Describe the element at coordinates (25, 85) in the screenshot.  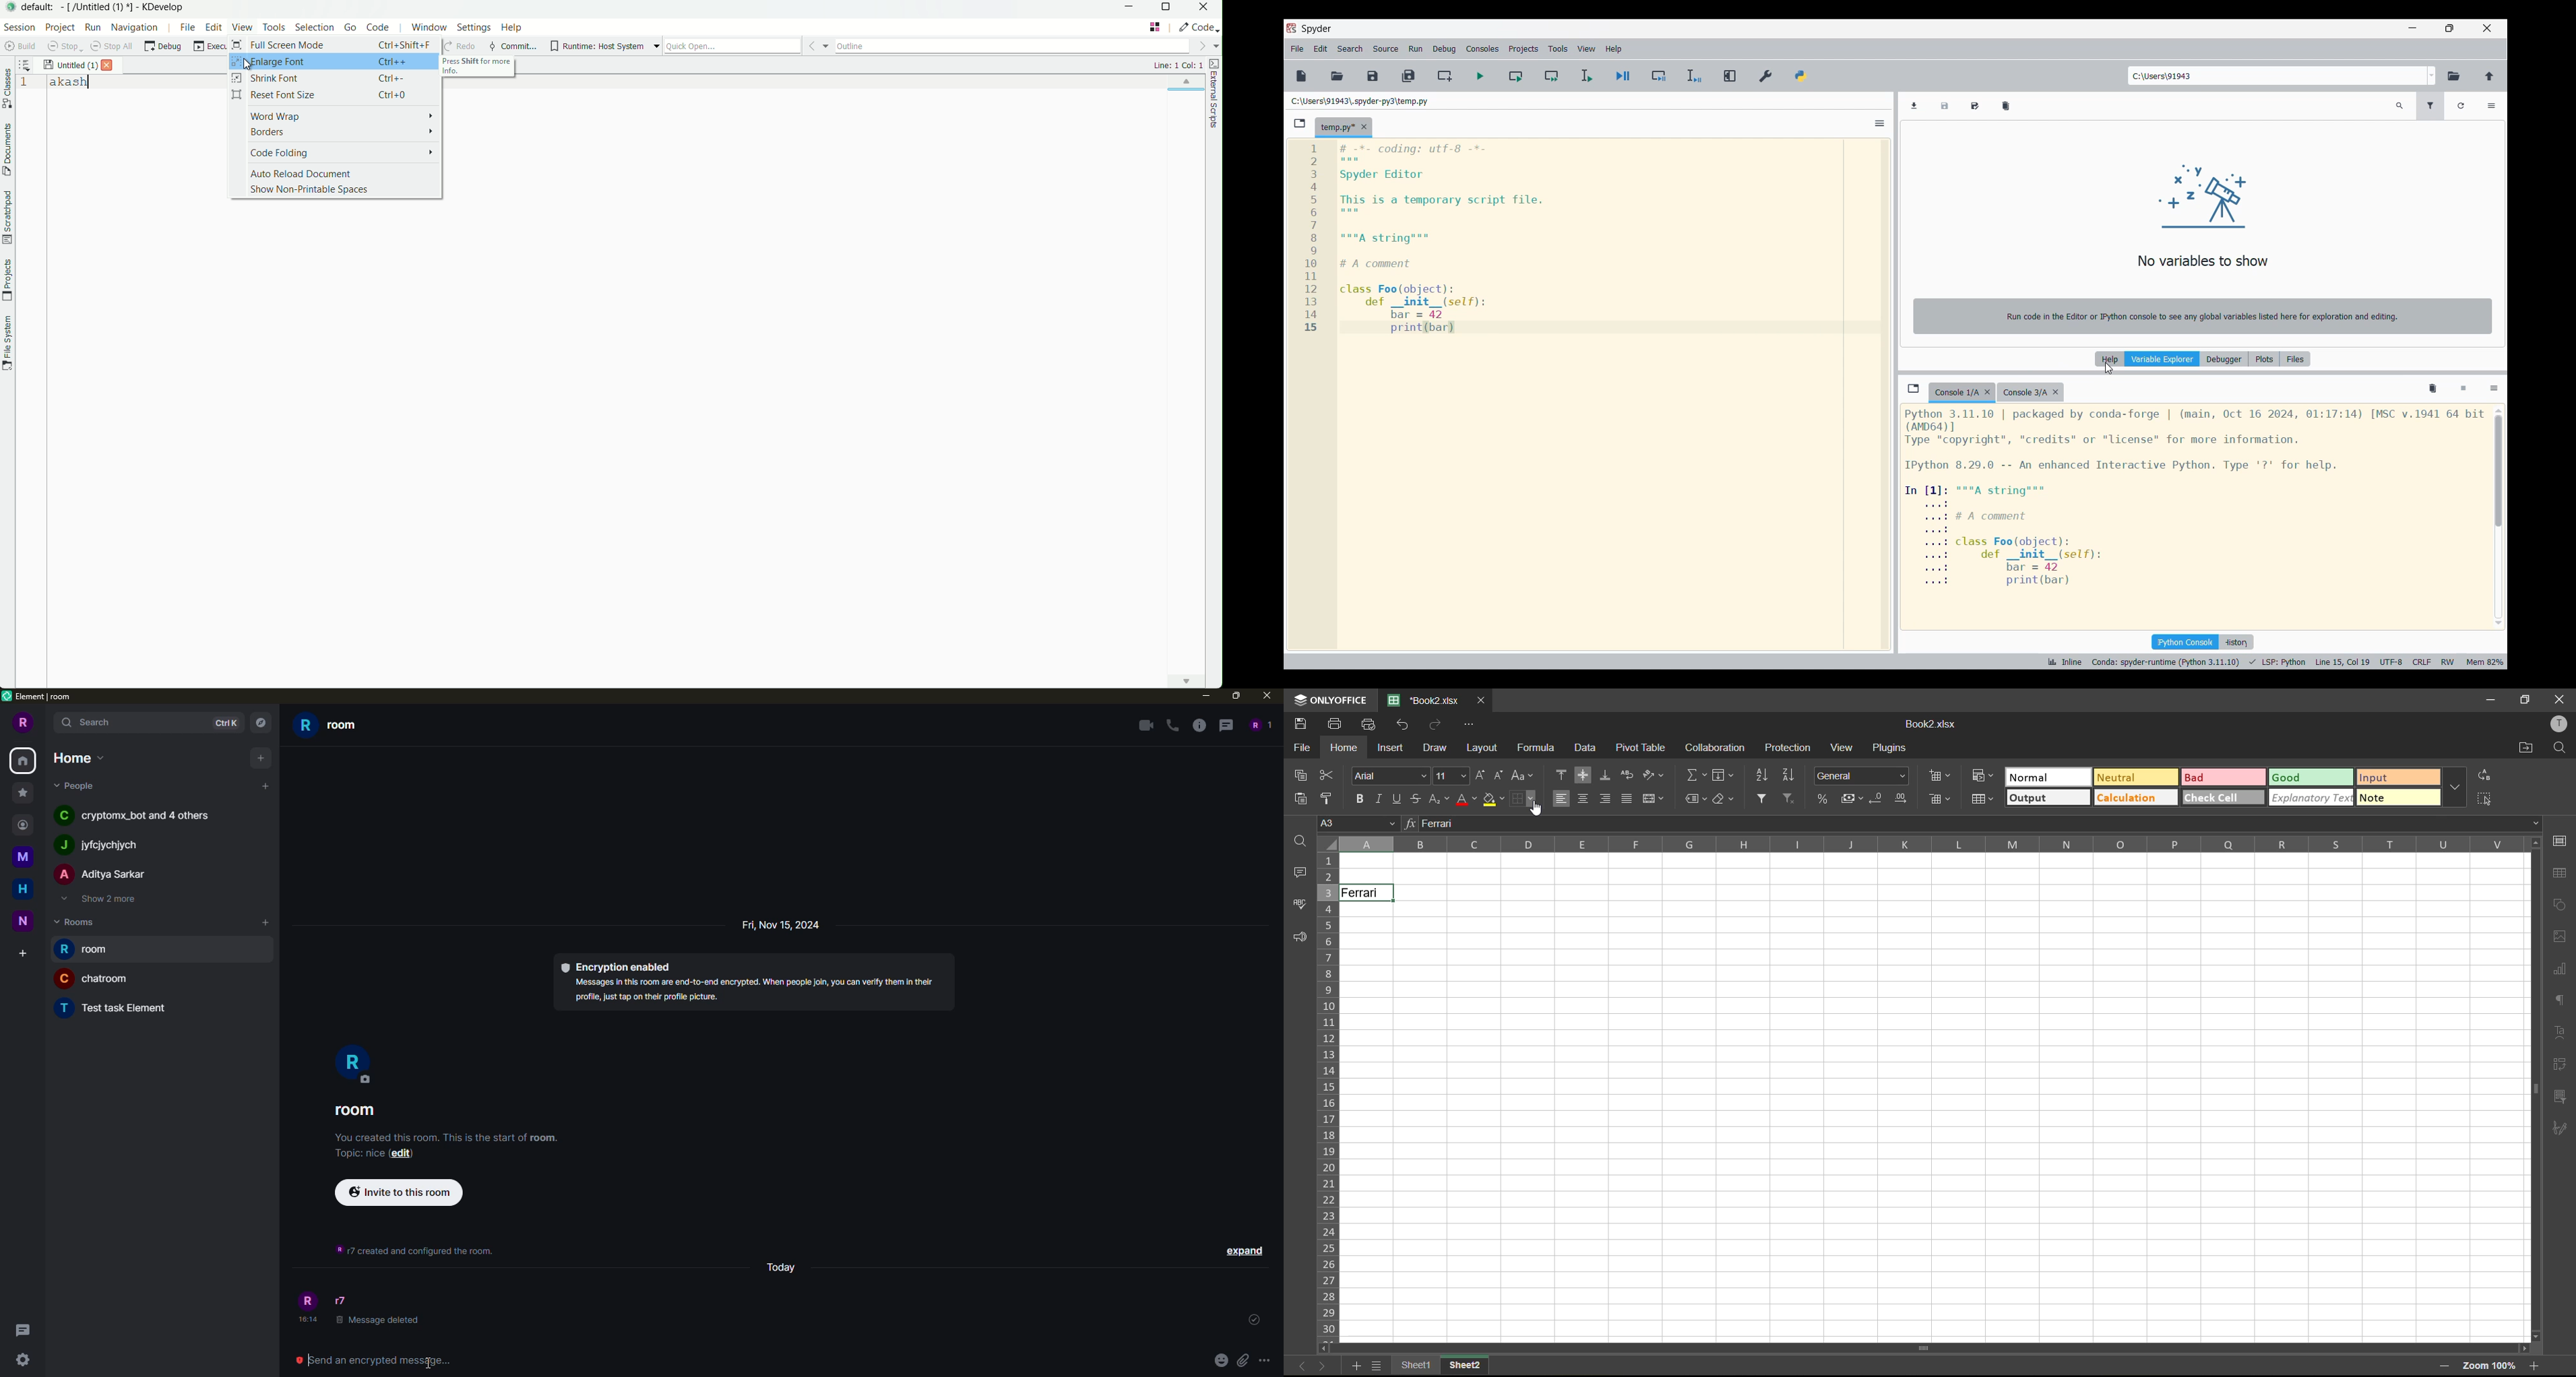
I see `1` at that location.